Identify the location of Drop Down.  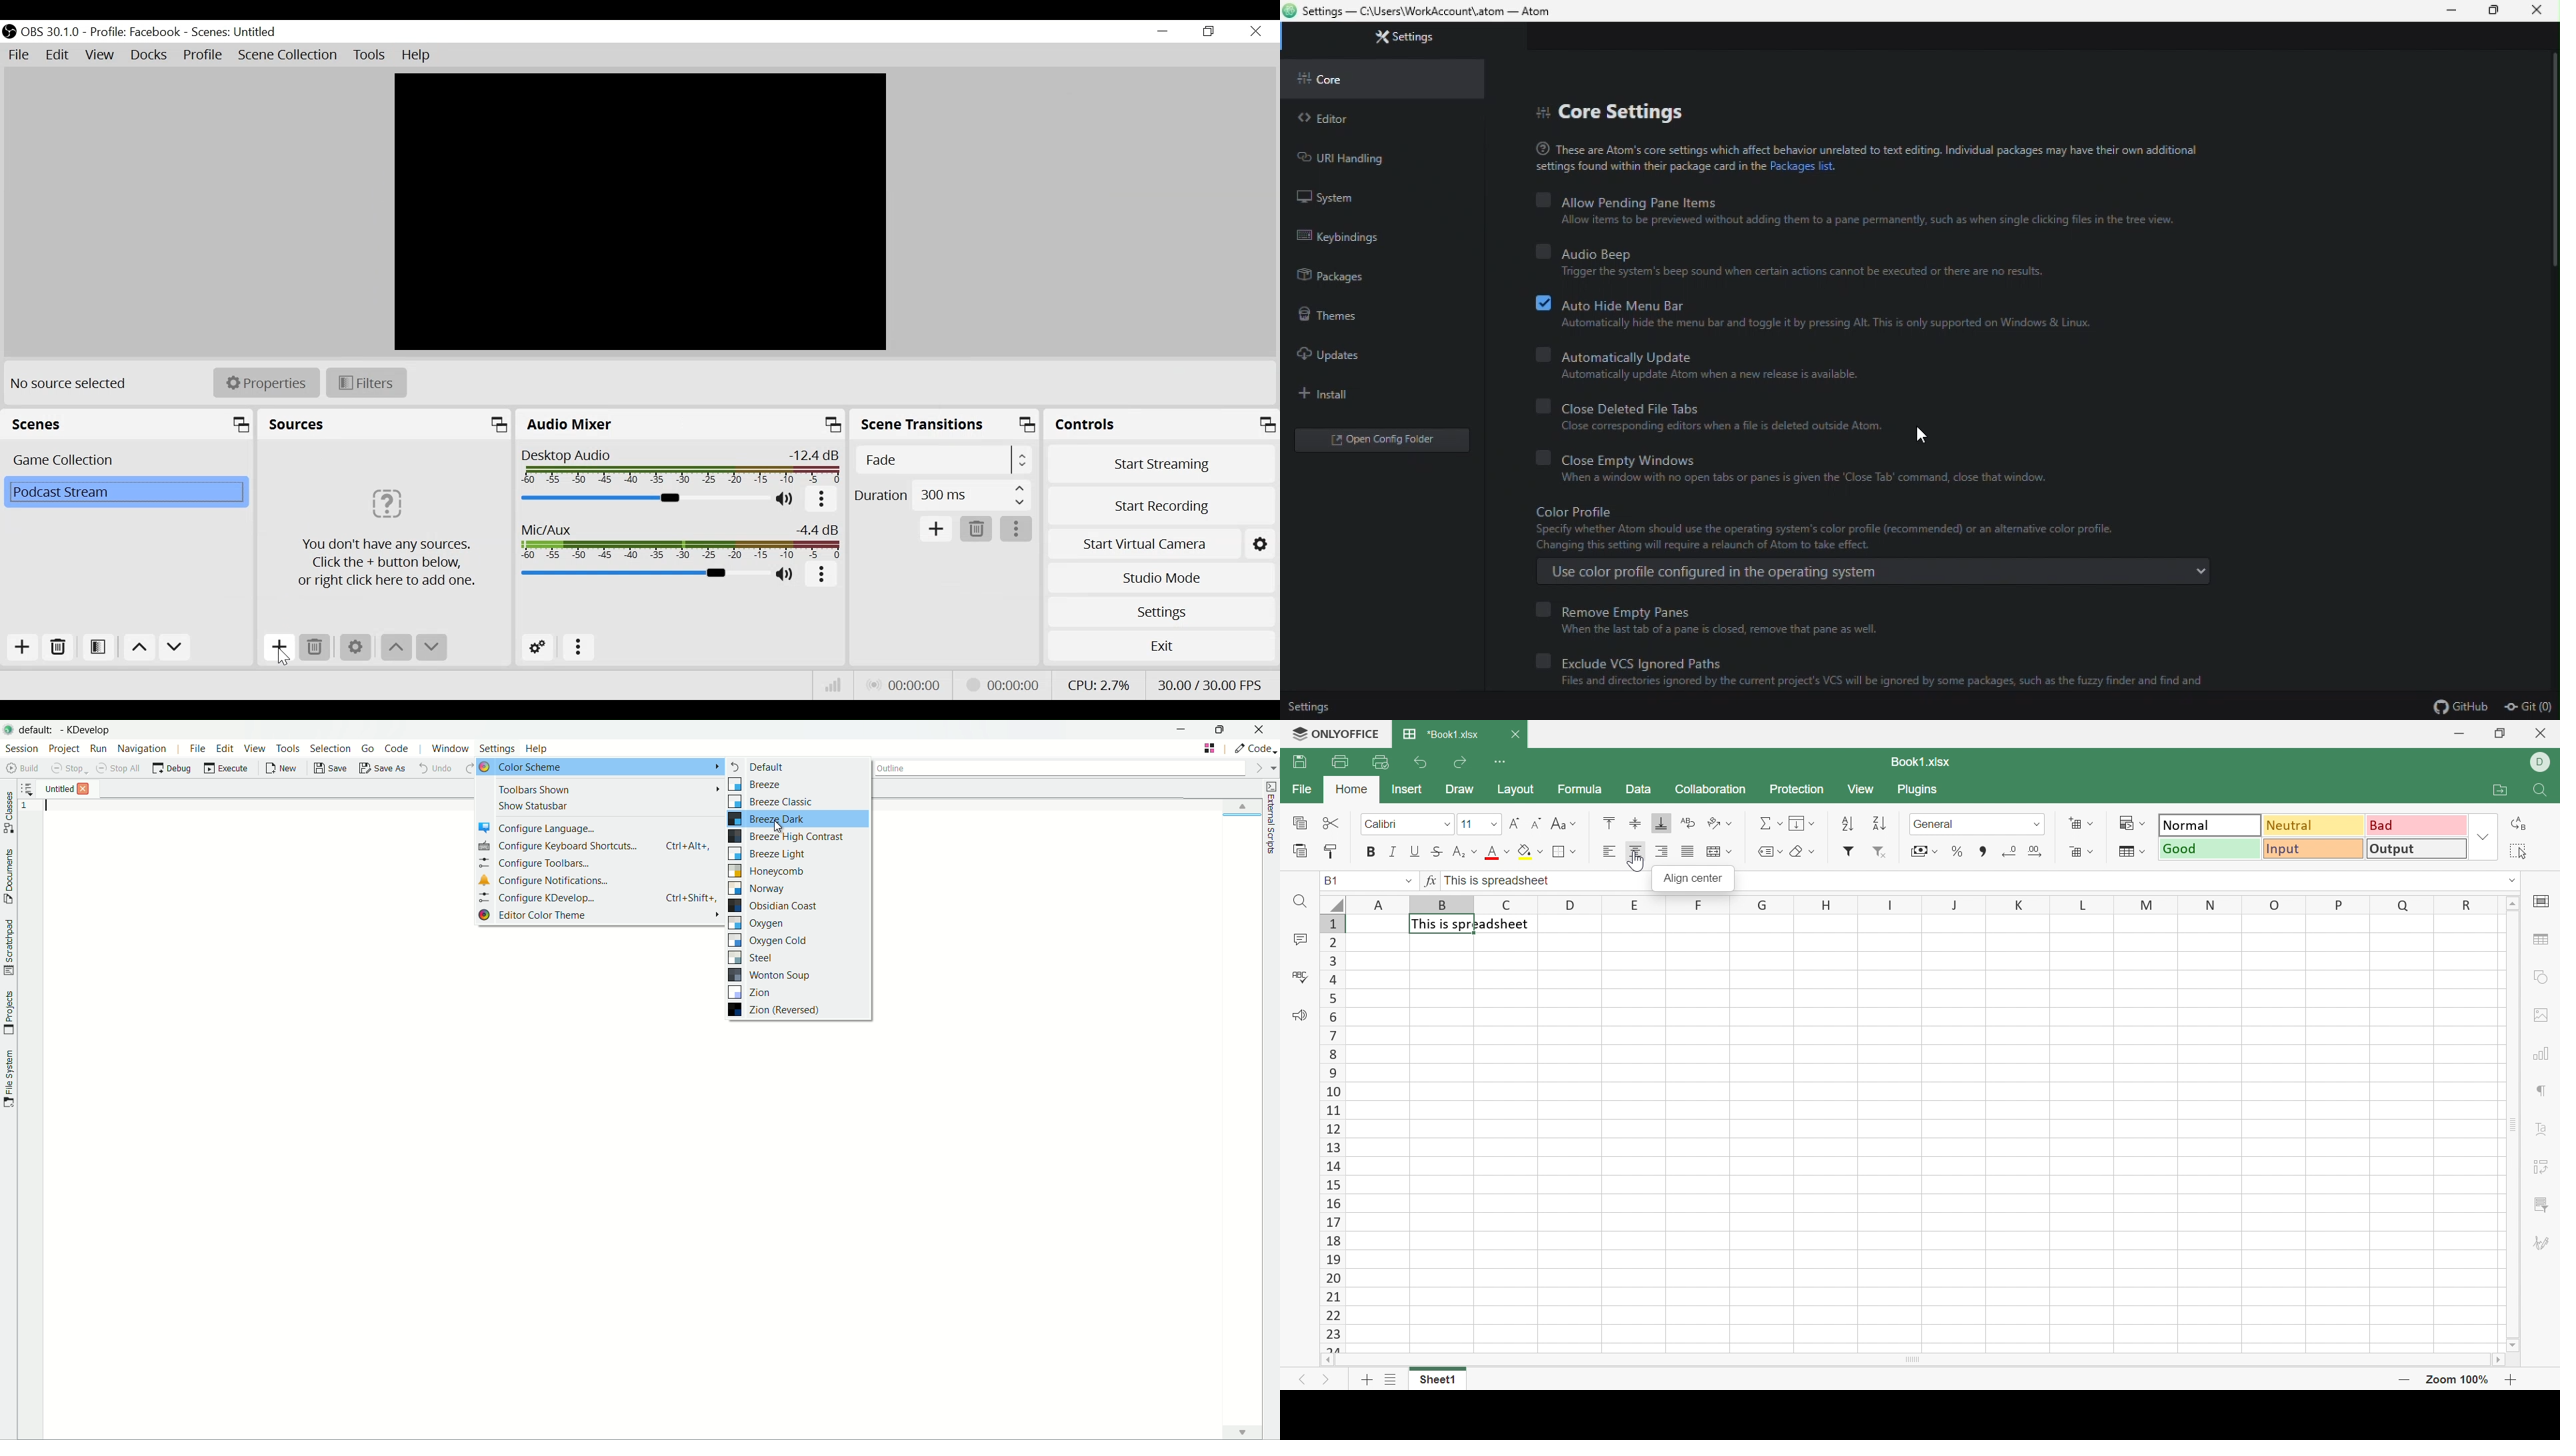
(1575, 823).